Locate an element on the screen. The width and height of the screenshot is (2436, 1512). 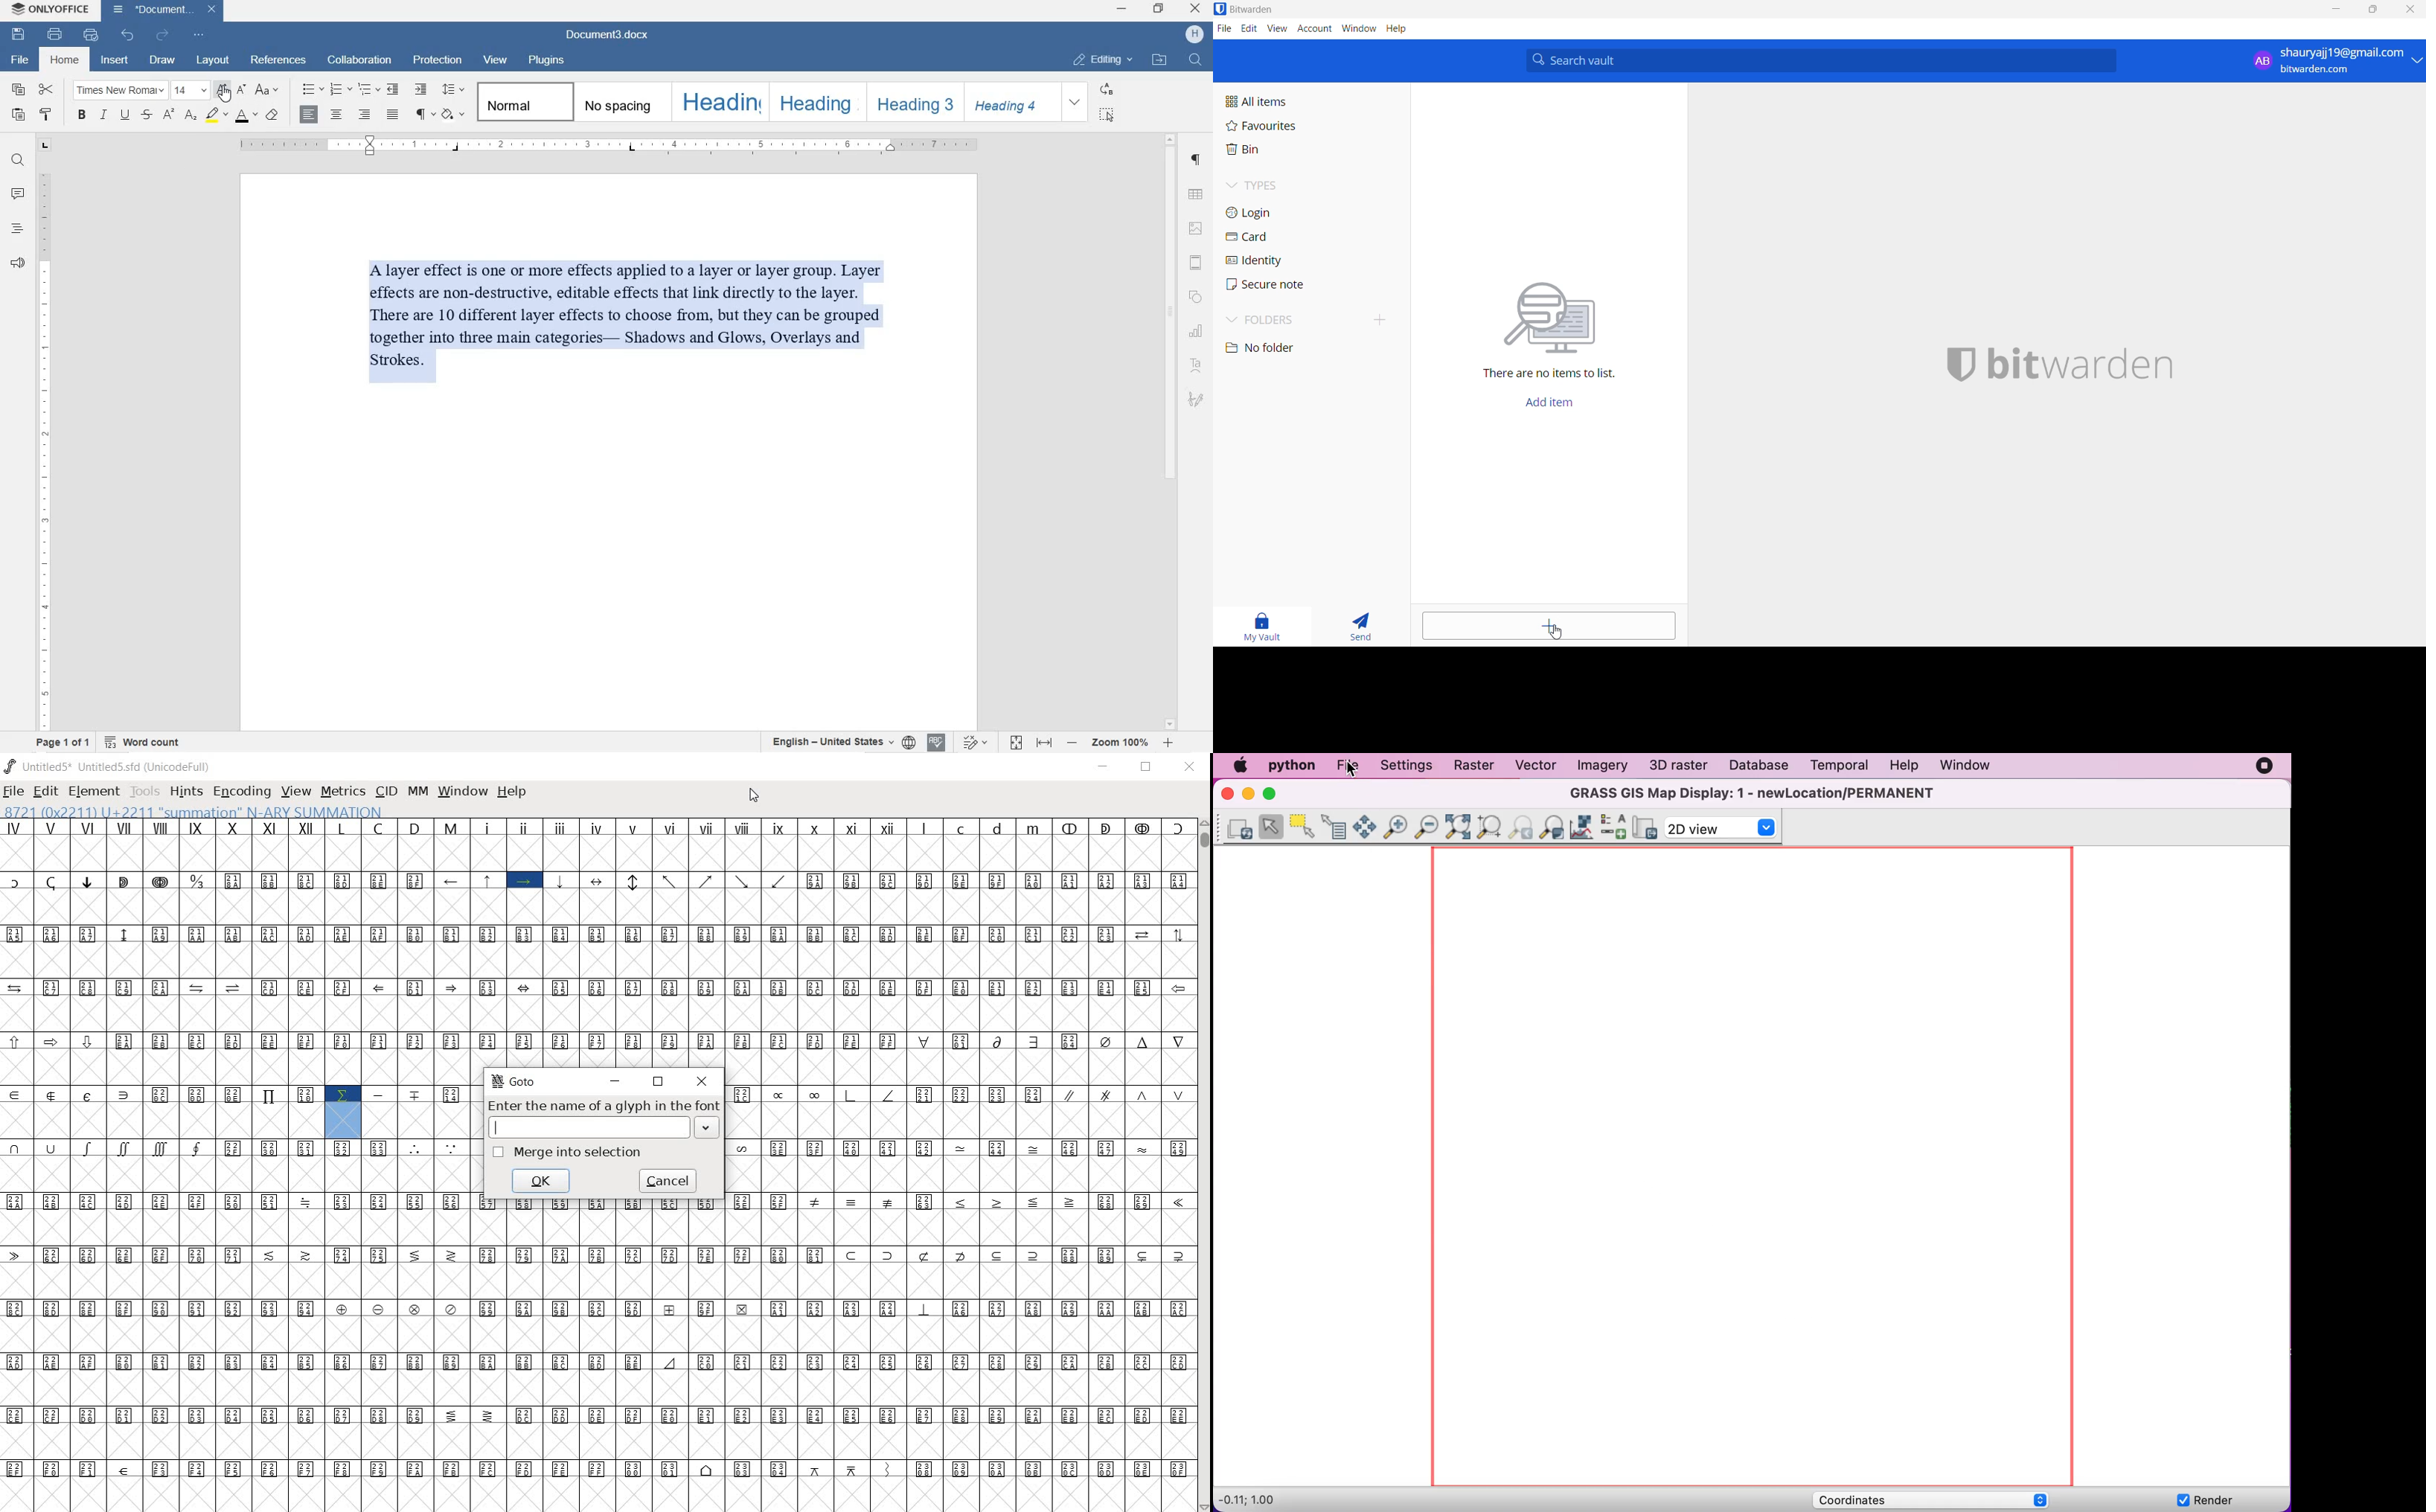
 is located at coordinates (164, 1094).